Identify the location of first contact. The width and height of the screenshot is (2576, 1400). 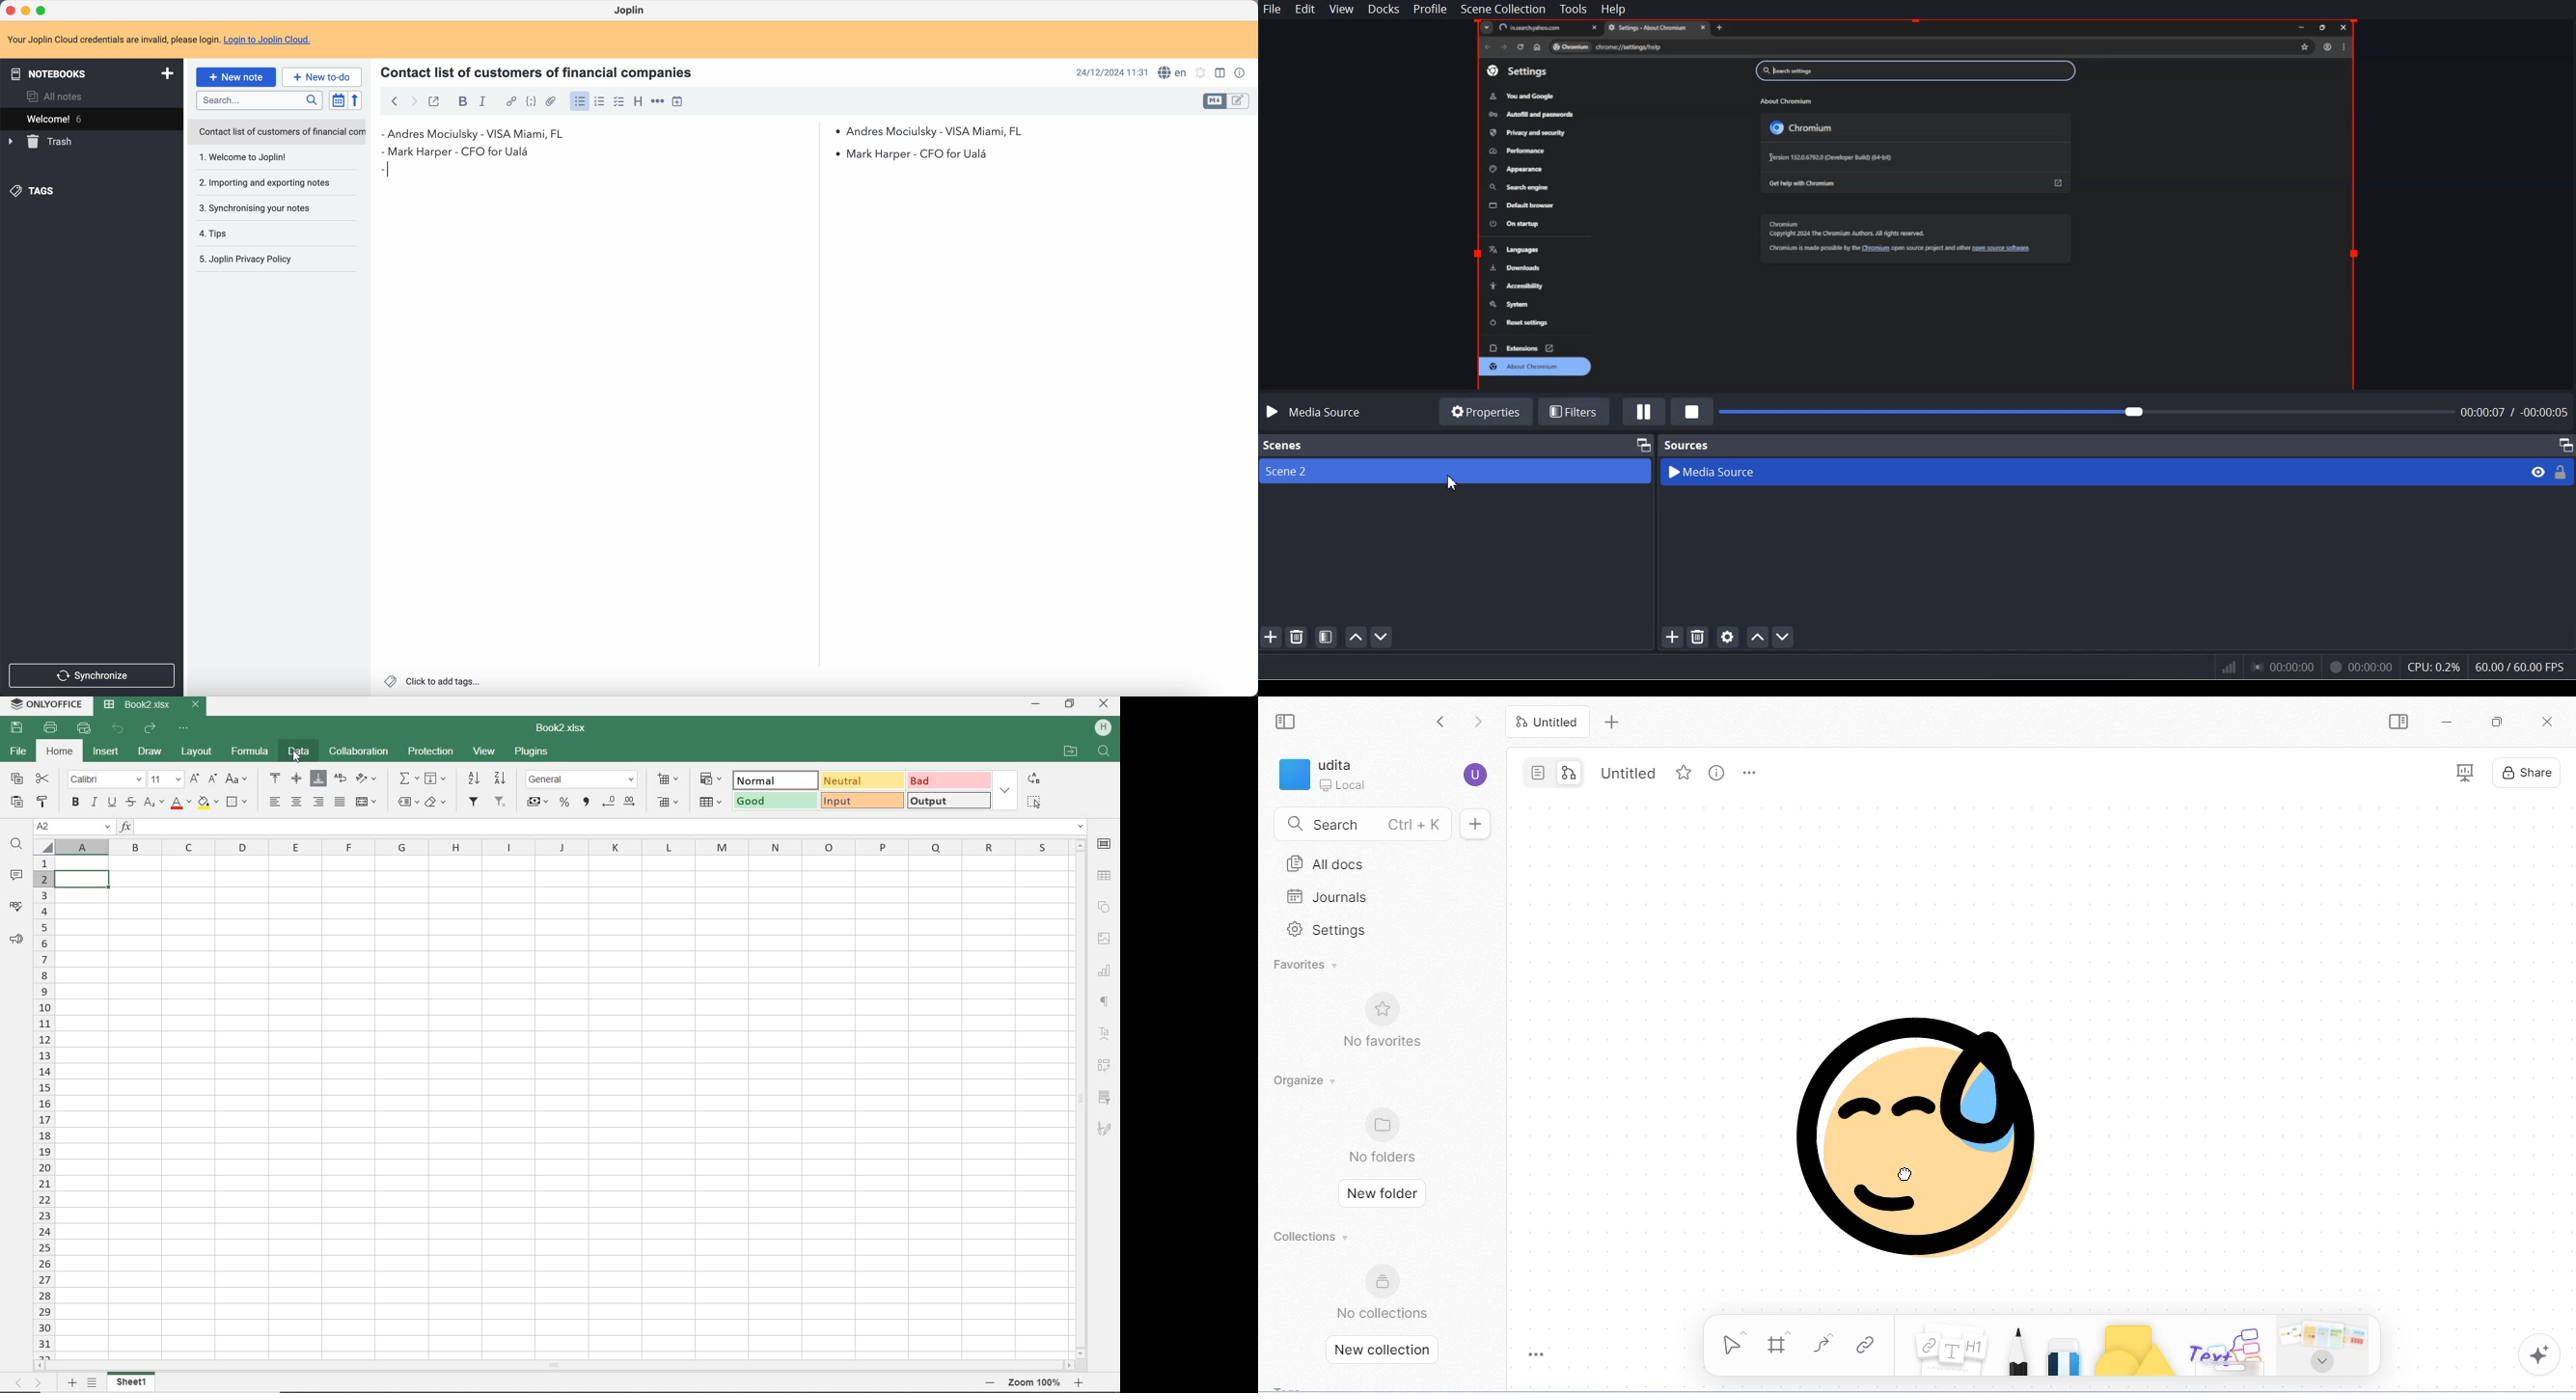
(479, 134).